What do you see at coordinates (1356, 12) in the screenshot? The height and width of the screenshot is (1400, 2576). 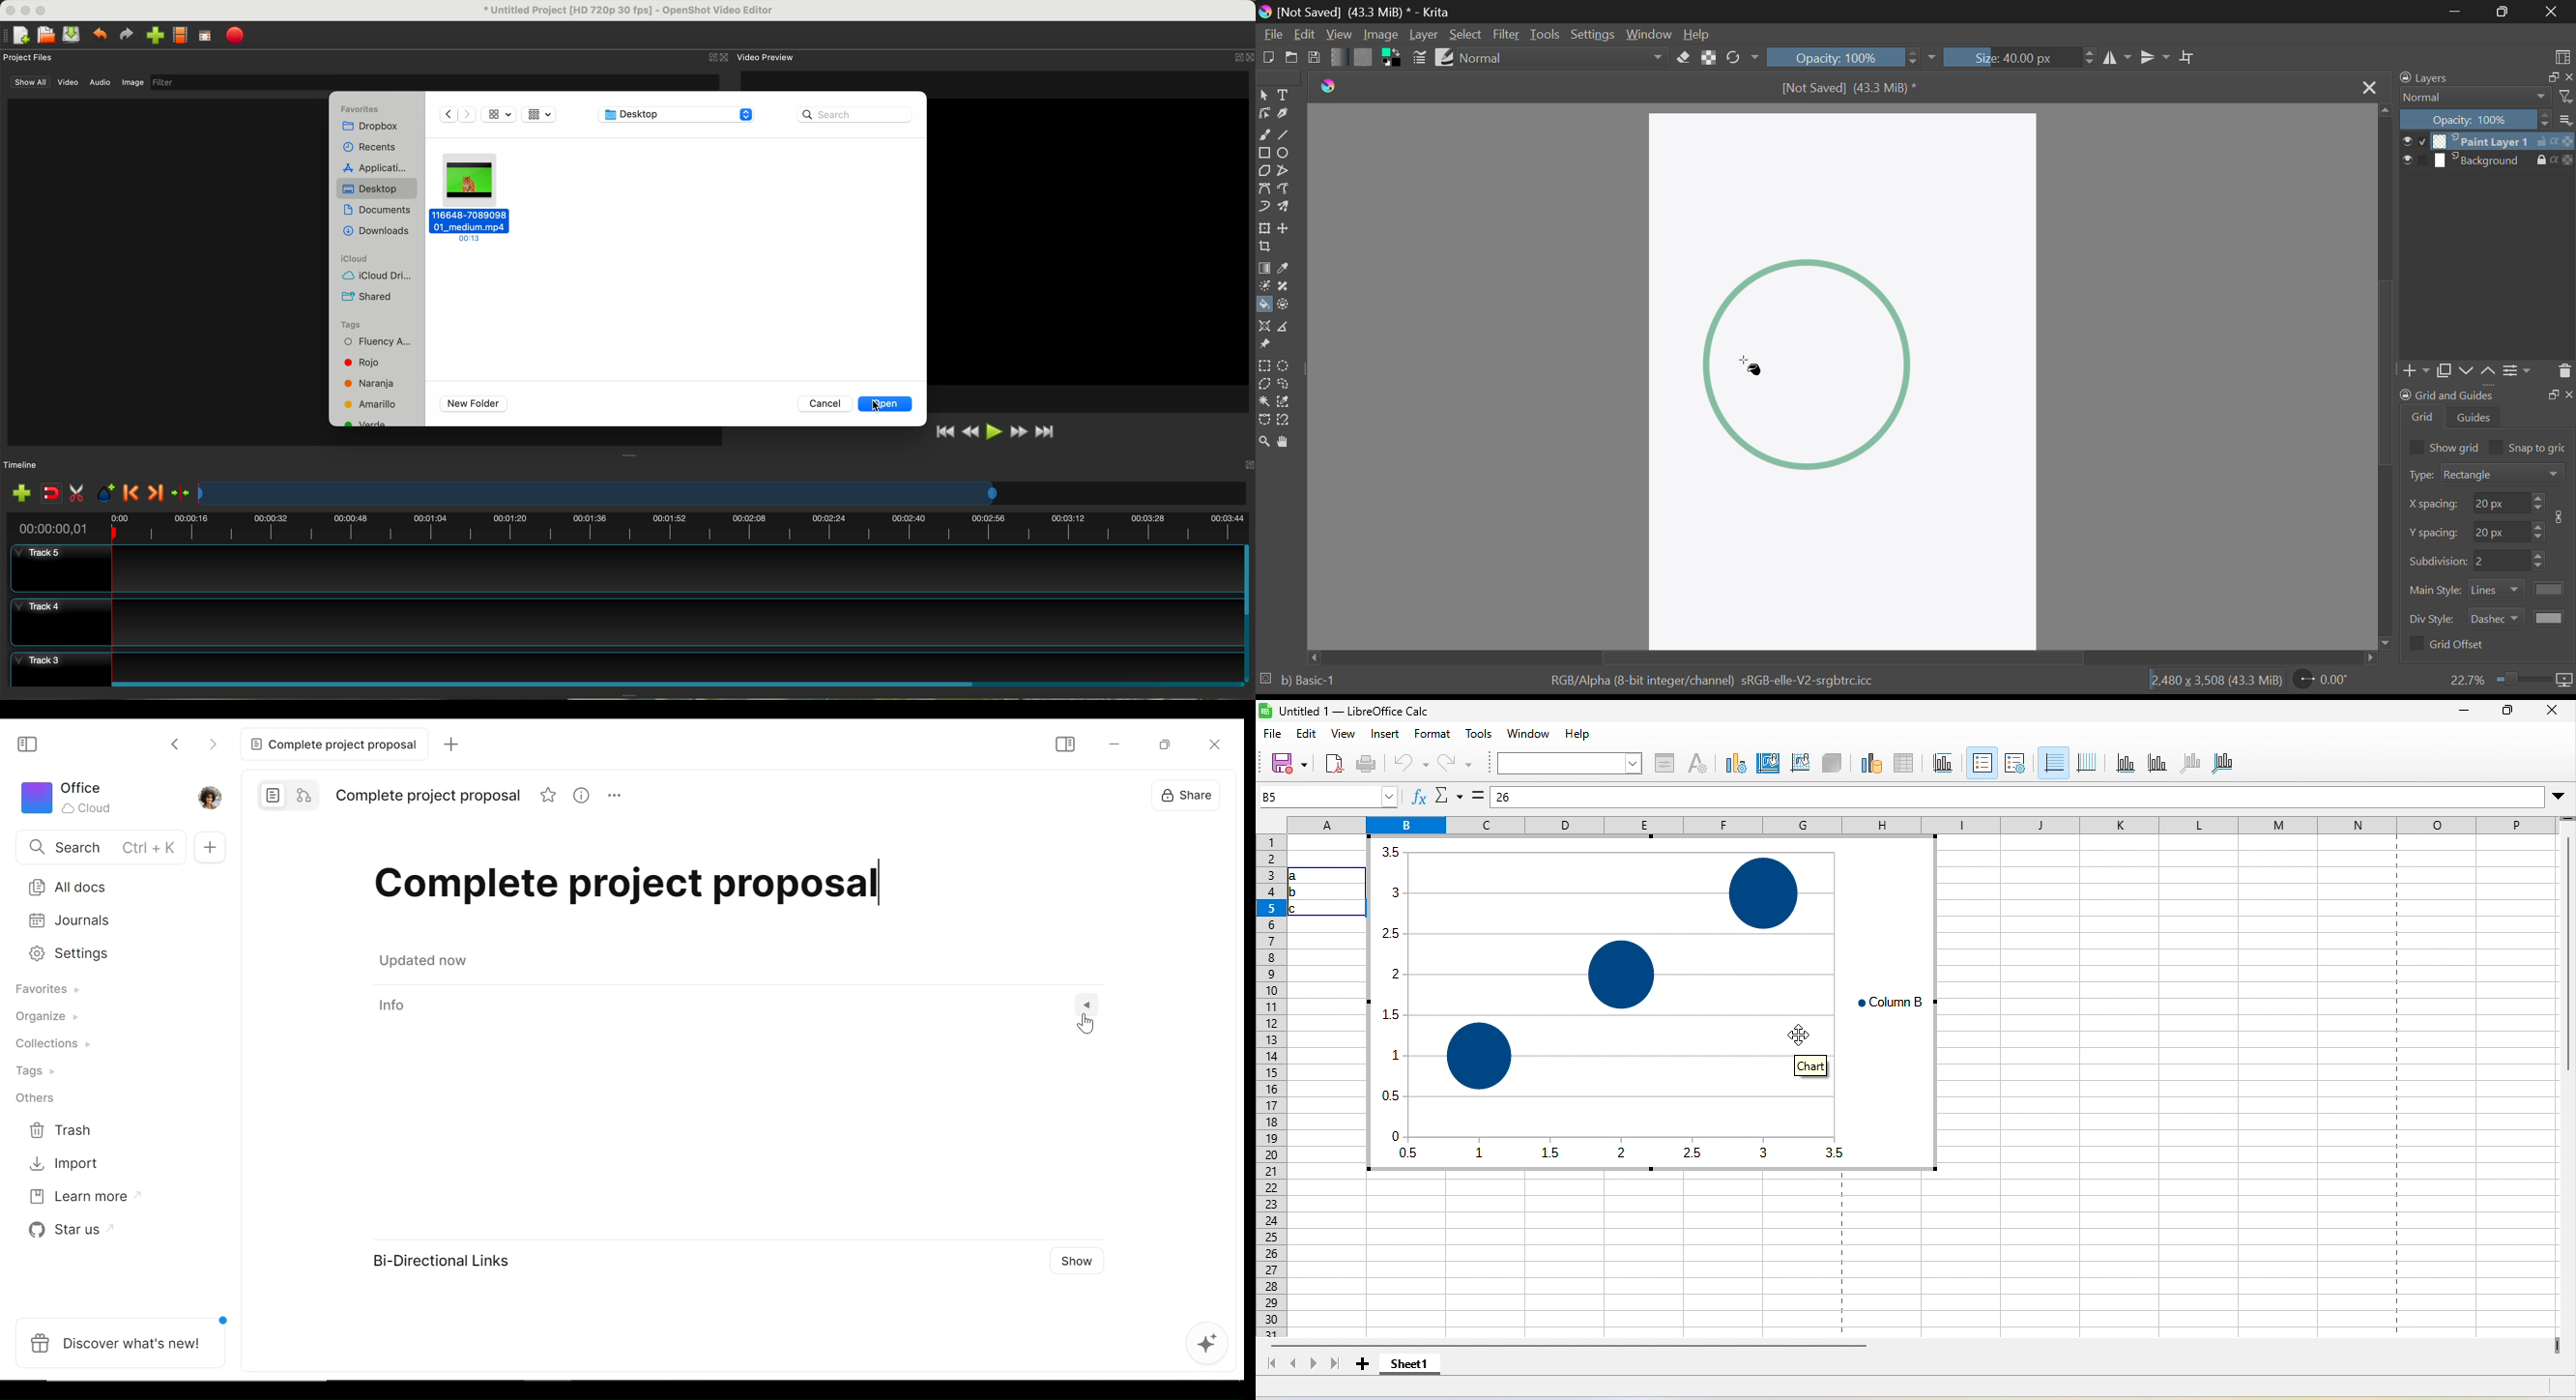 I see `Window Title` at bounding box center [1356, 12].